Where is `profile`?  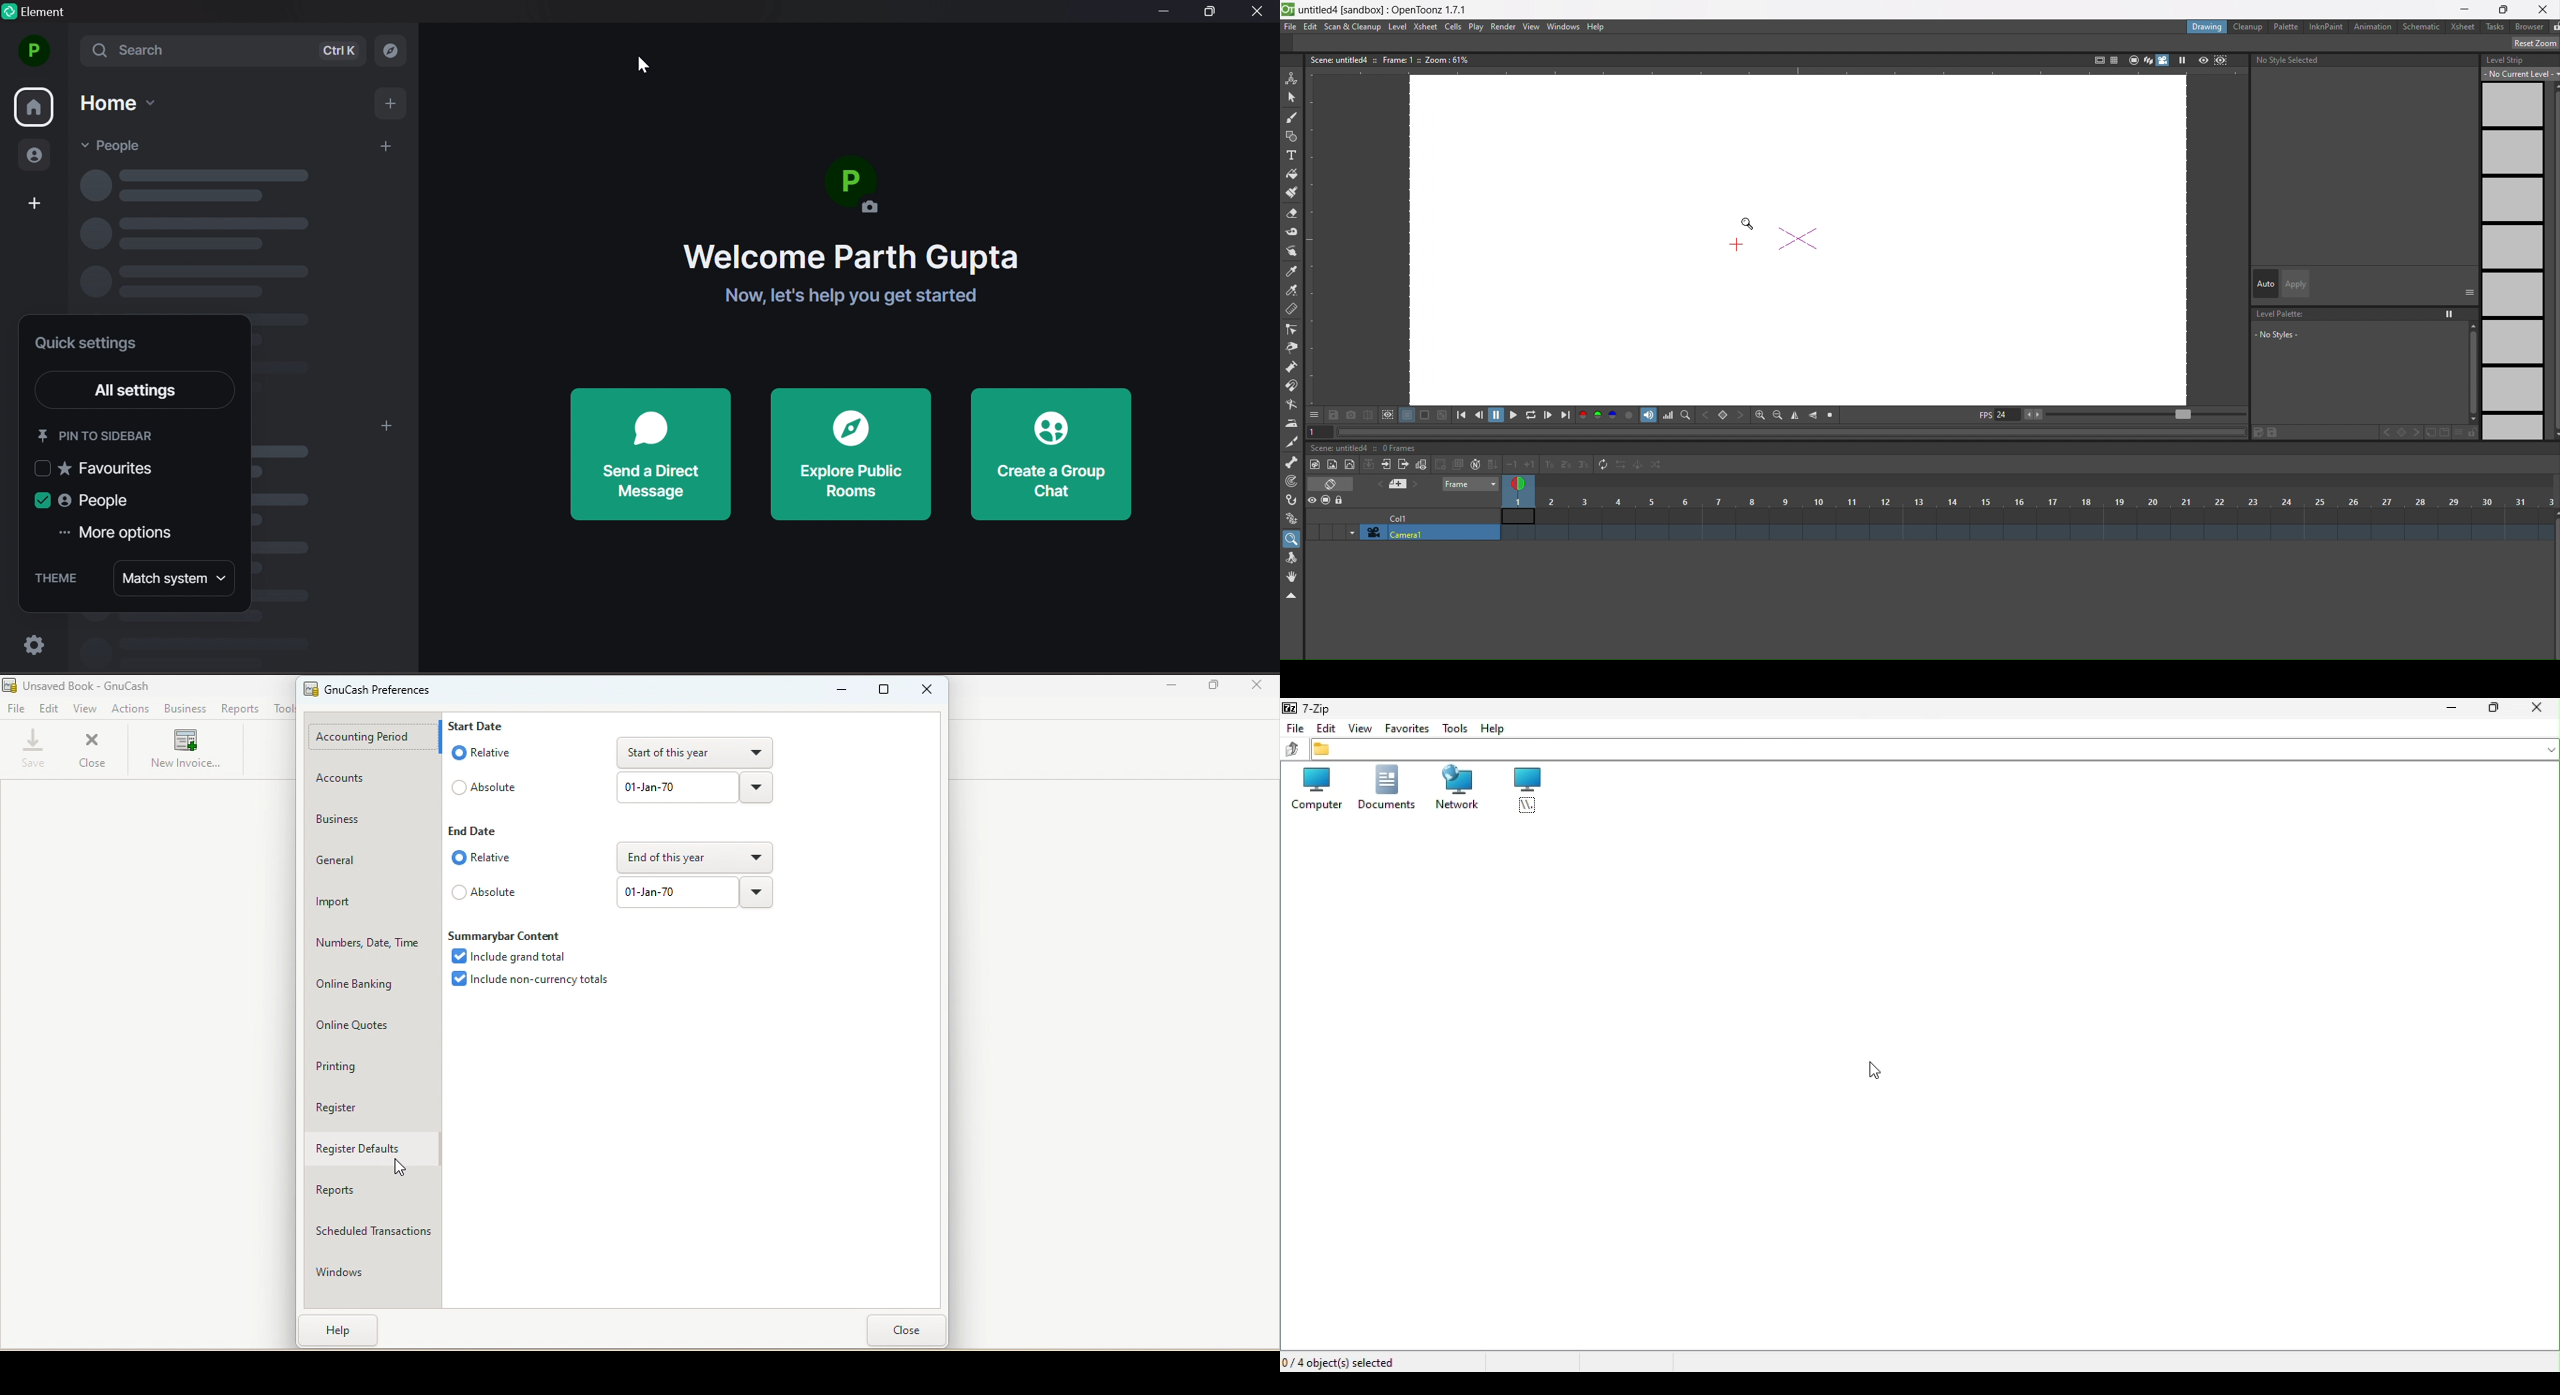
profile is located at coordinates (33, 51).